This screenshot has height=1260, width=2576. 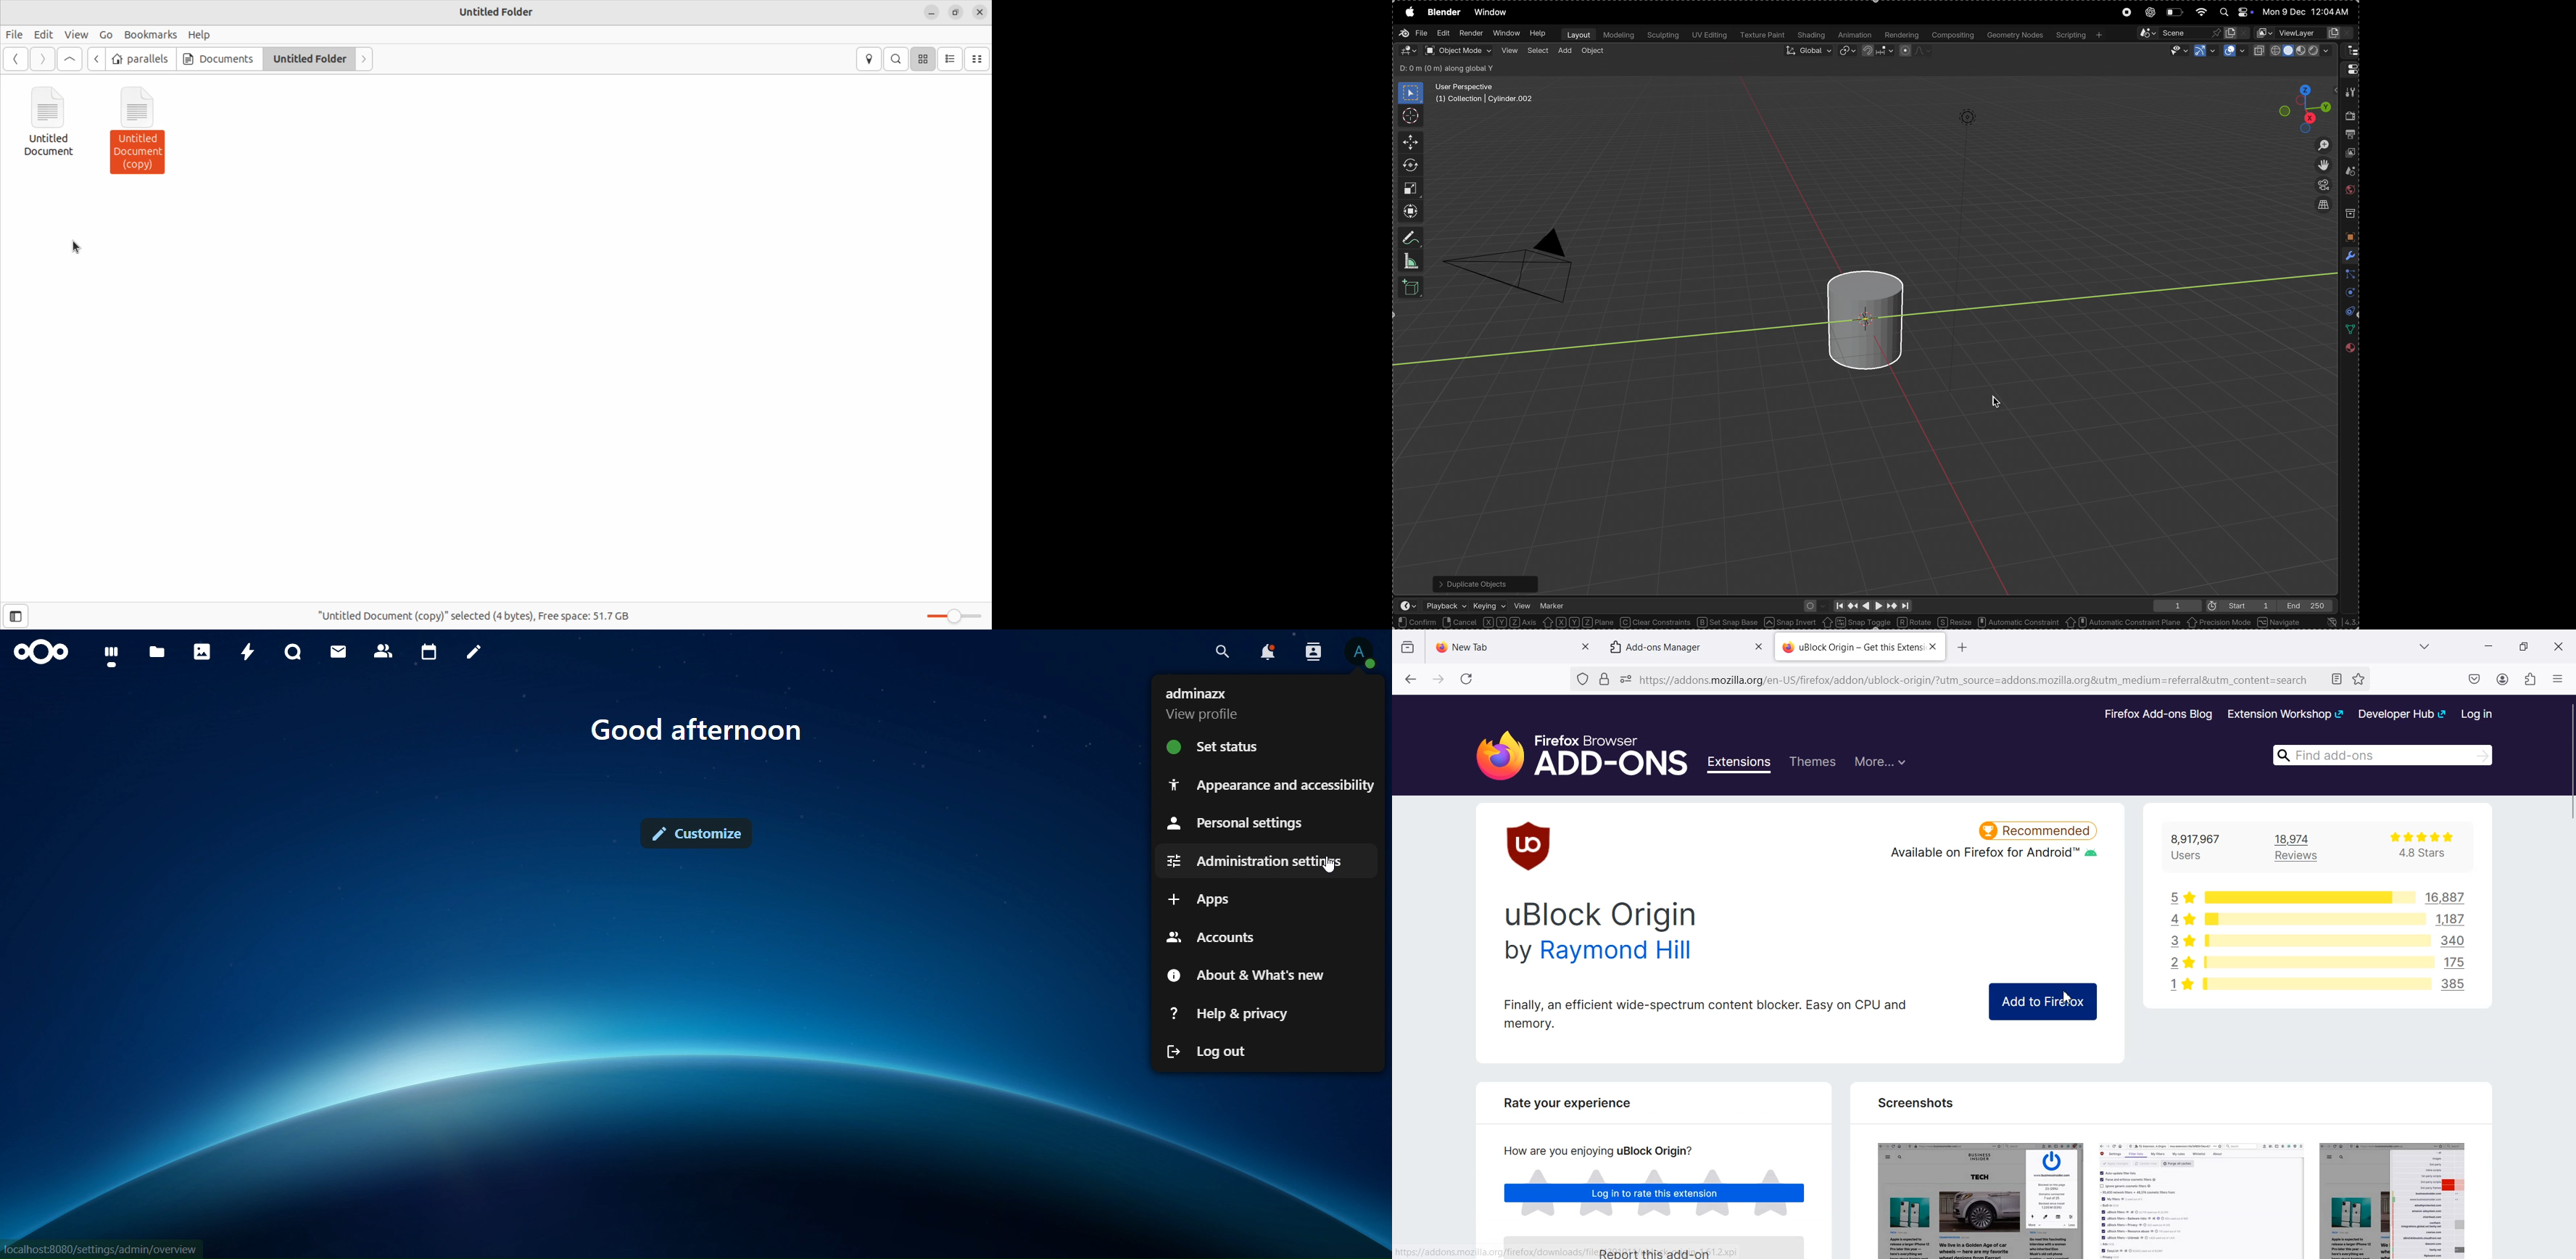 I want to click on rating bar, so click(x=2317, y=983).